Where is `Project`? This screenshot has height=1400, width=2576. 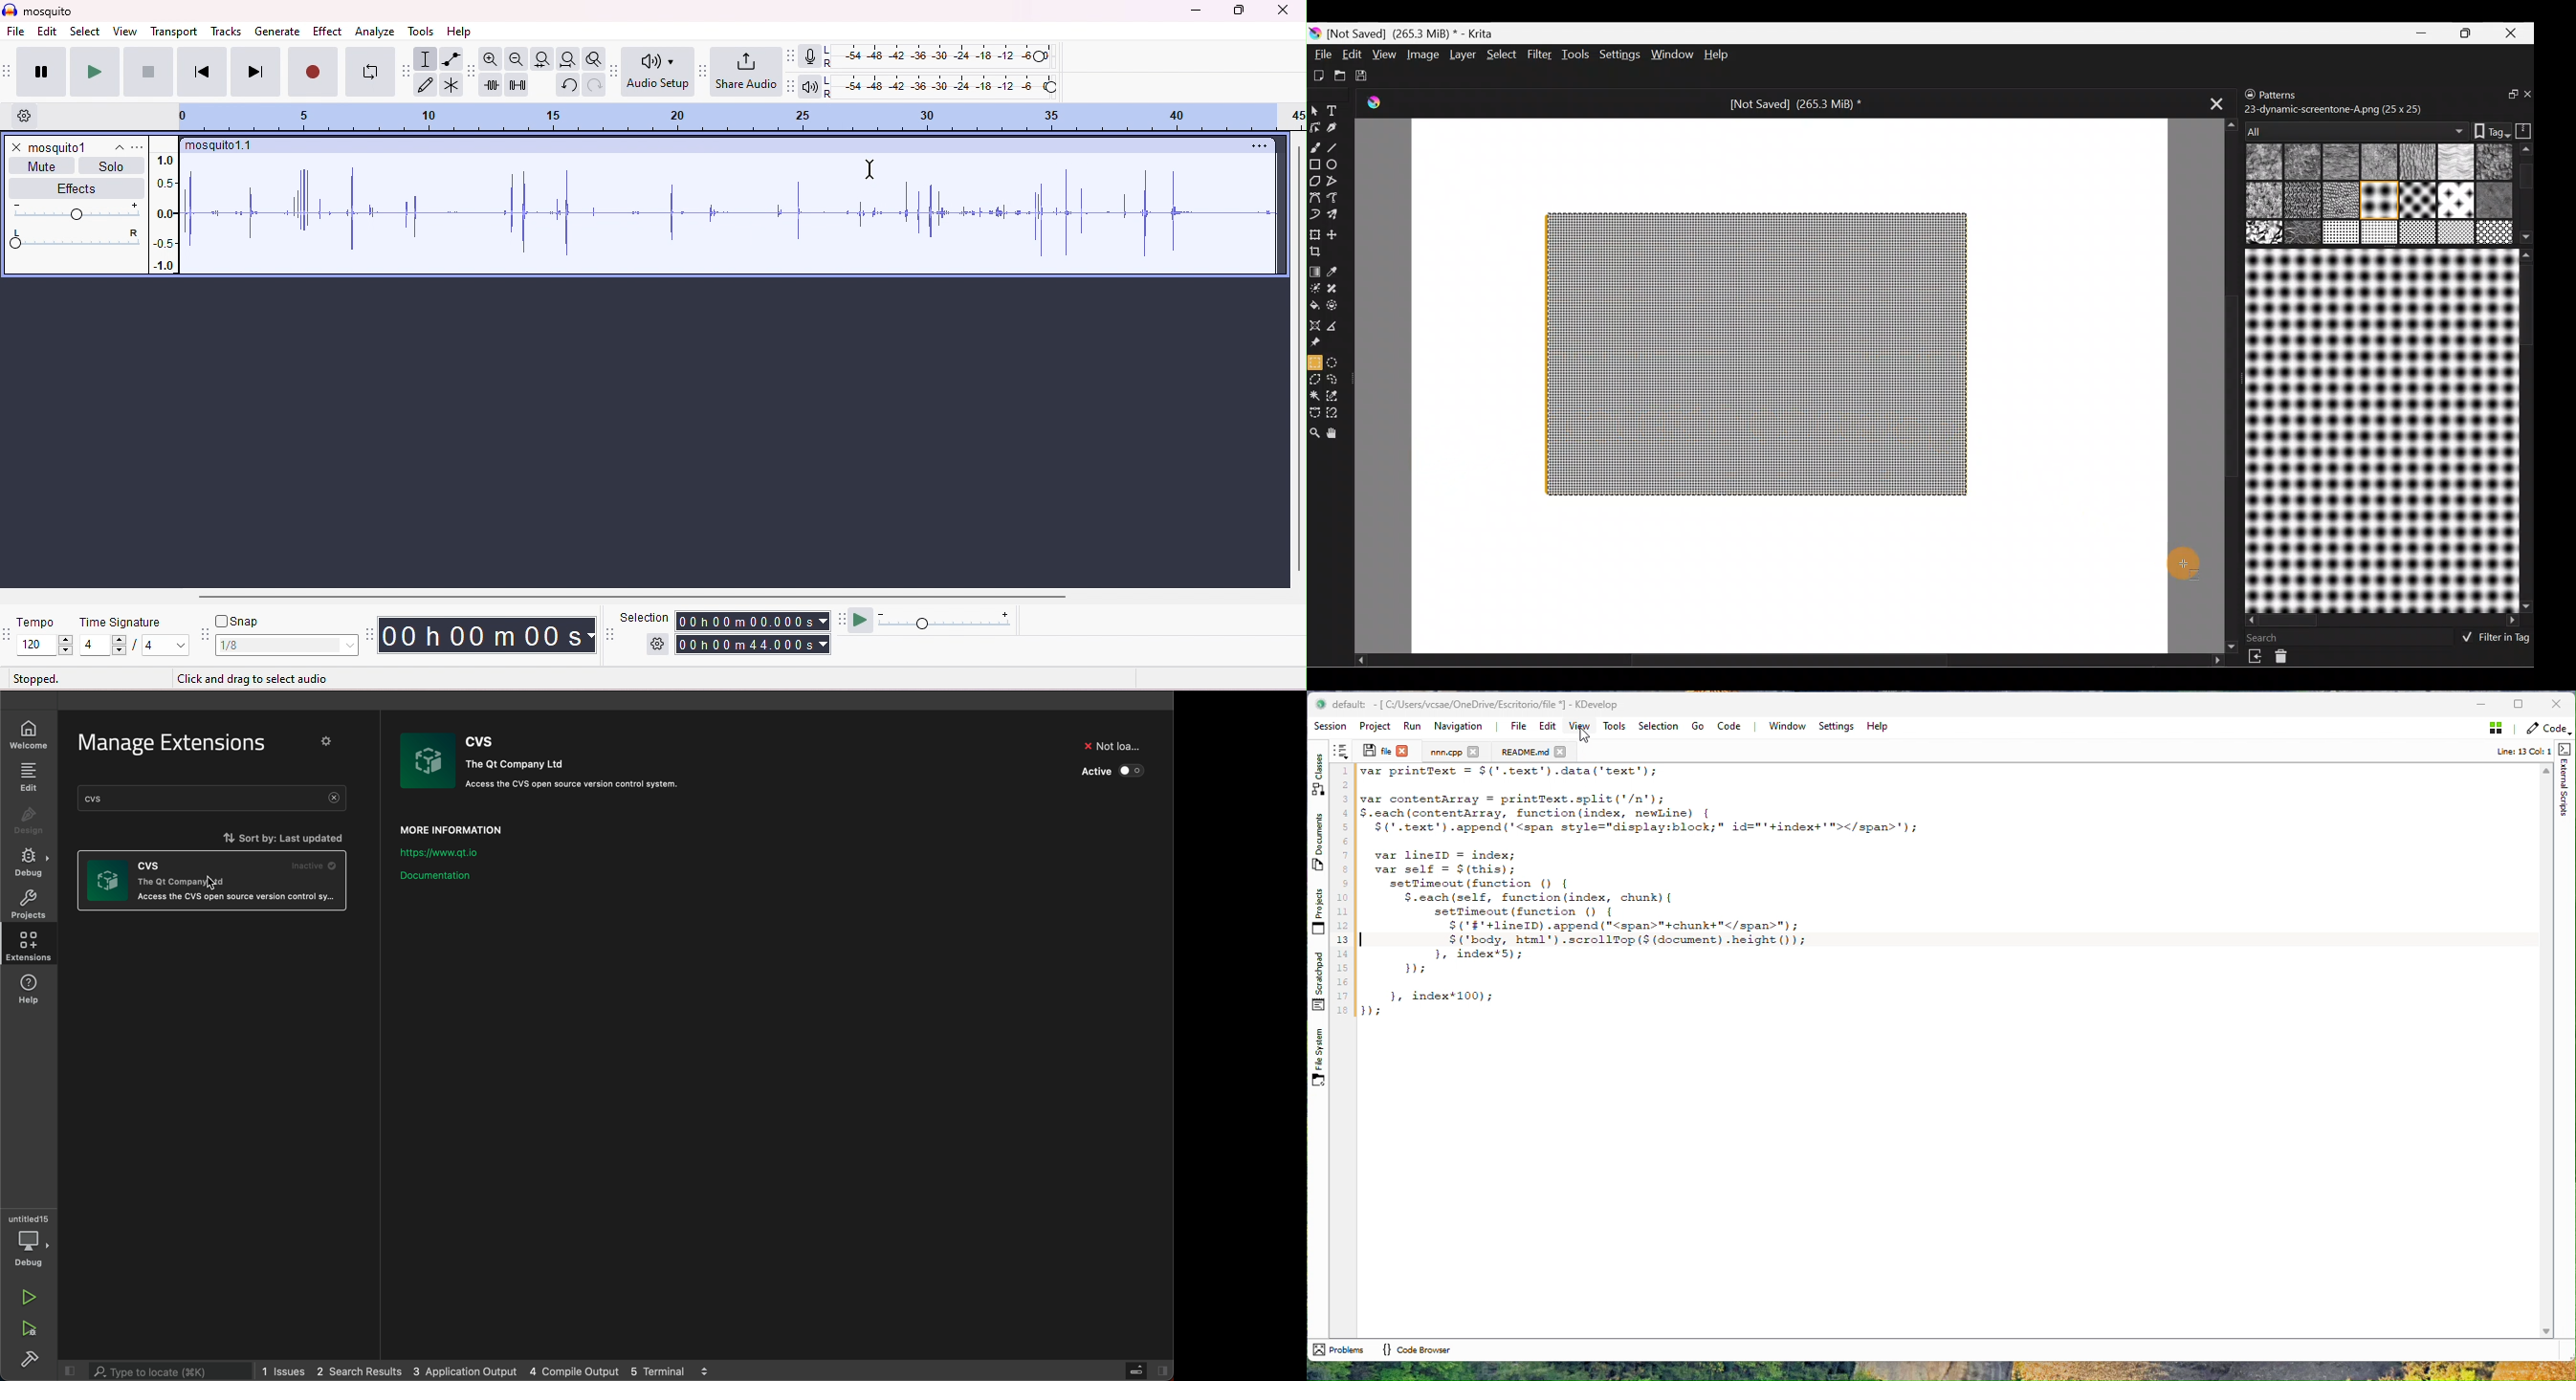
Project is located at coordinates (1447, 752).